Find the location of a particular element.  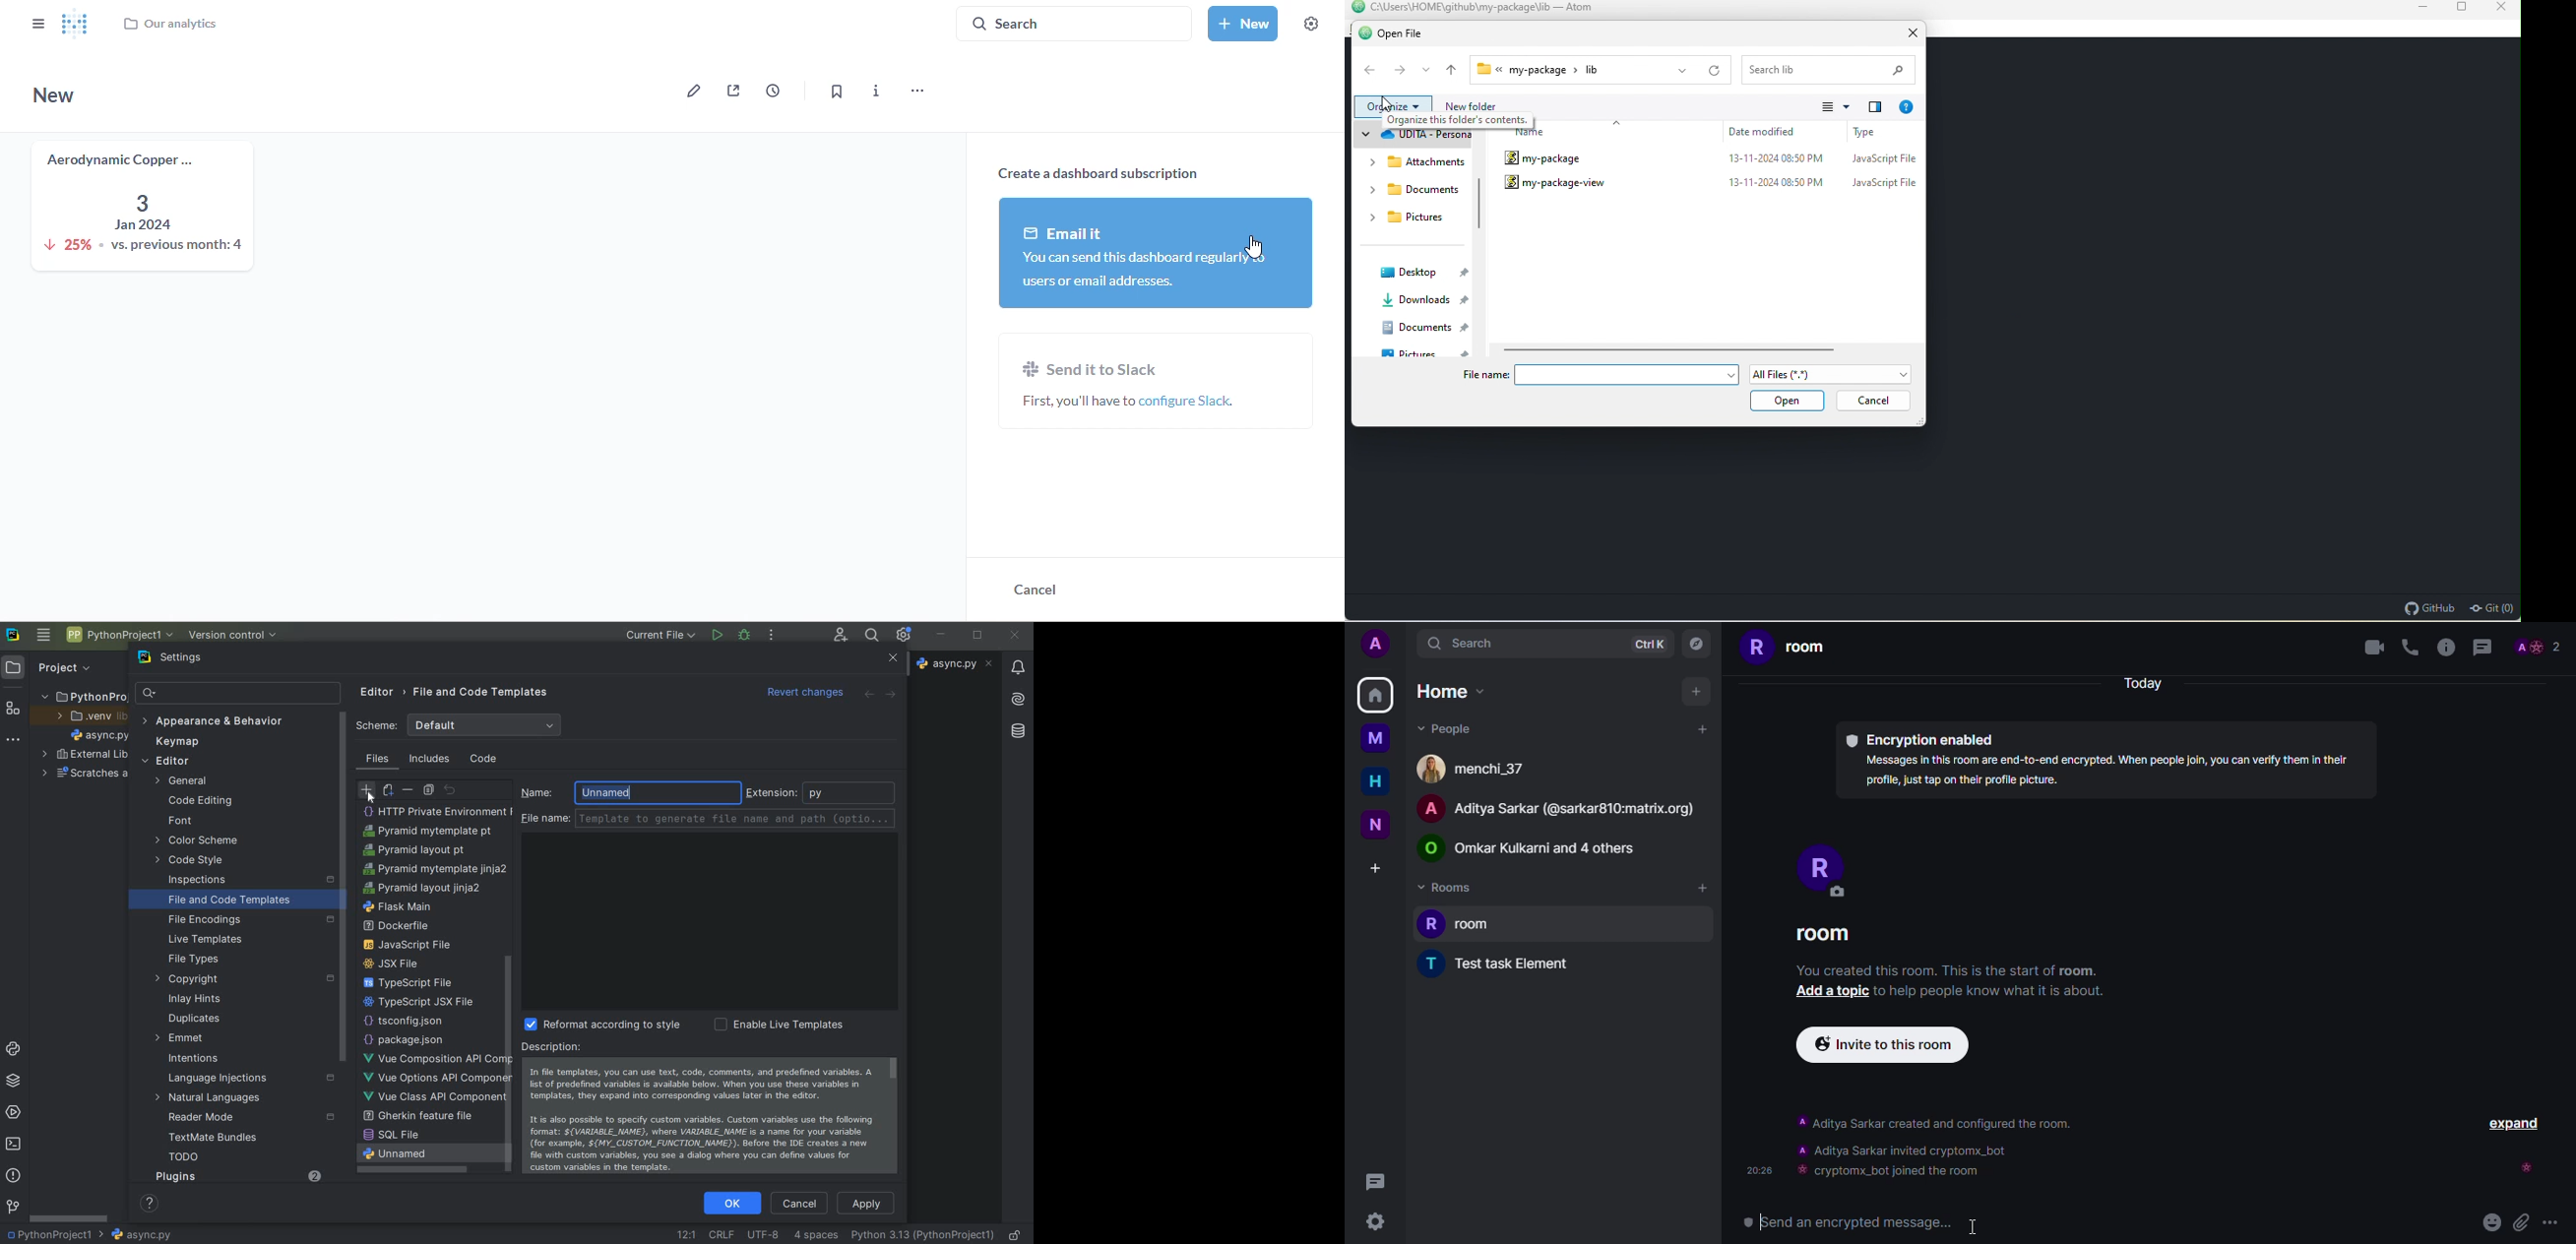

ROOM is located at coordinates (1833, 937).